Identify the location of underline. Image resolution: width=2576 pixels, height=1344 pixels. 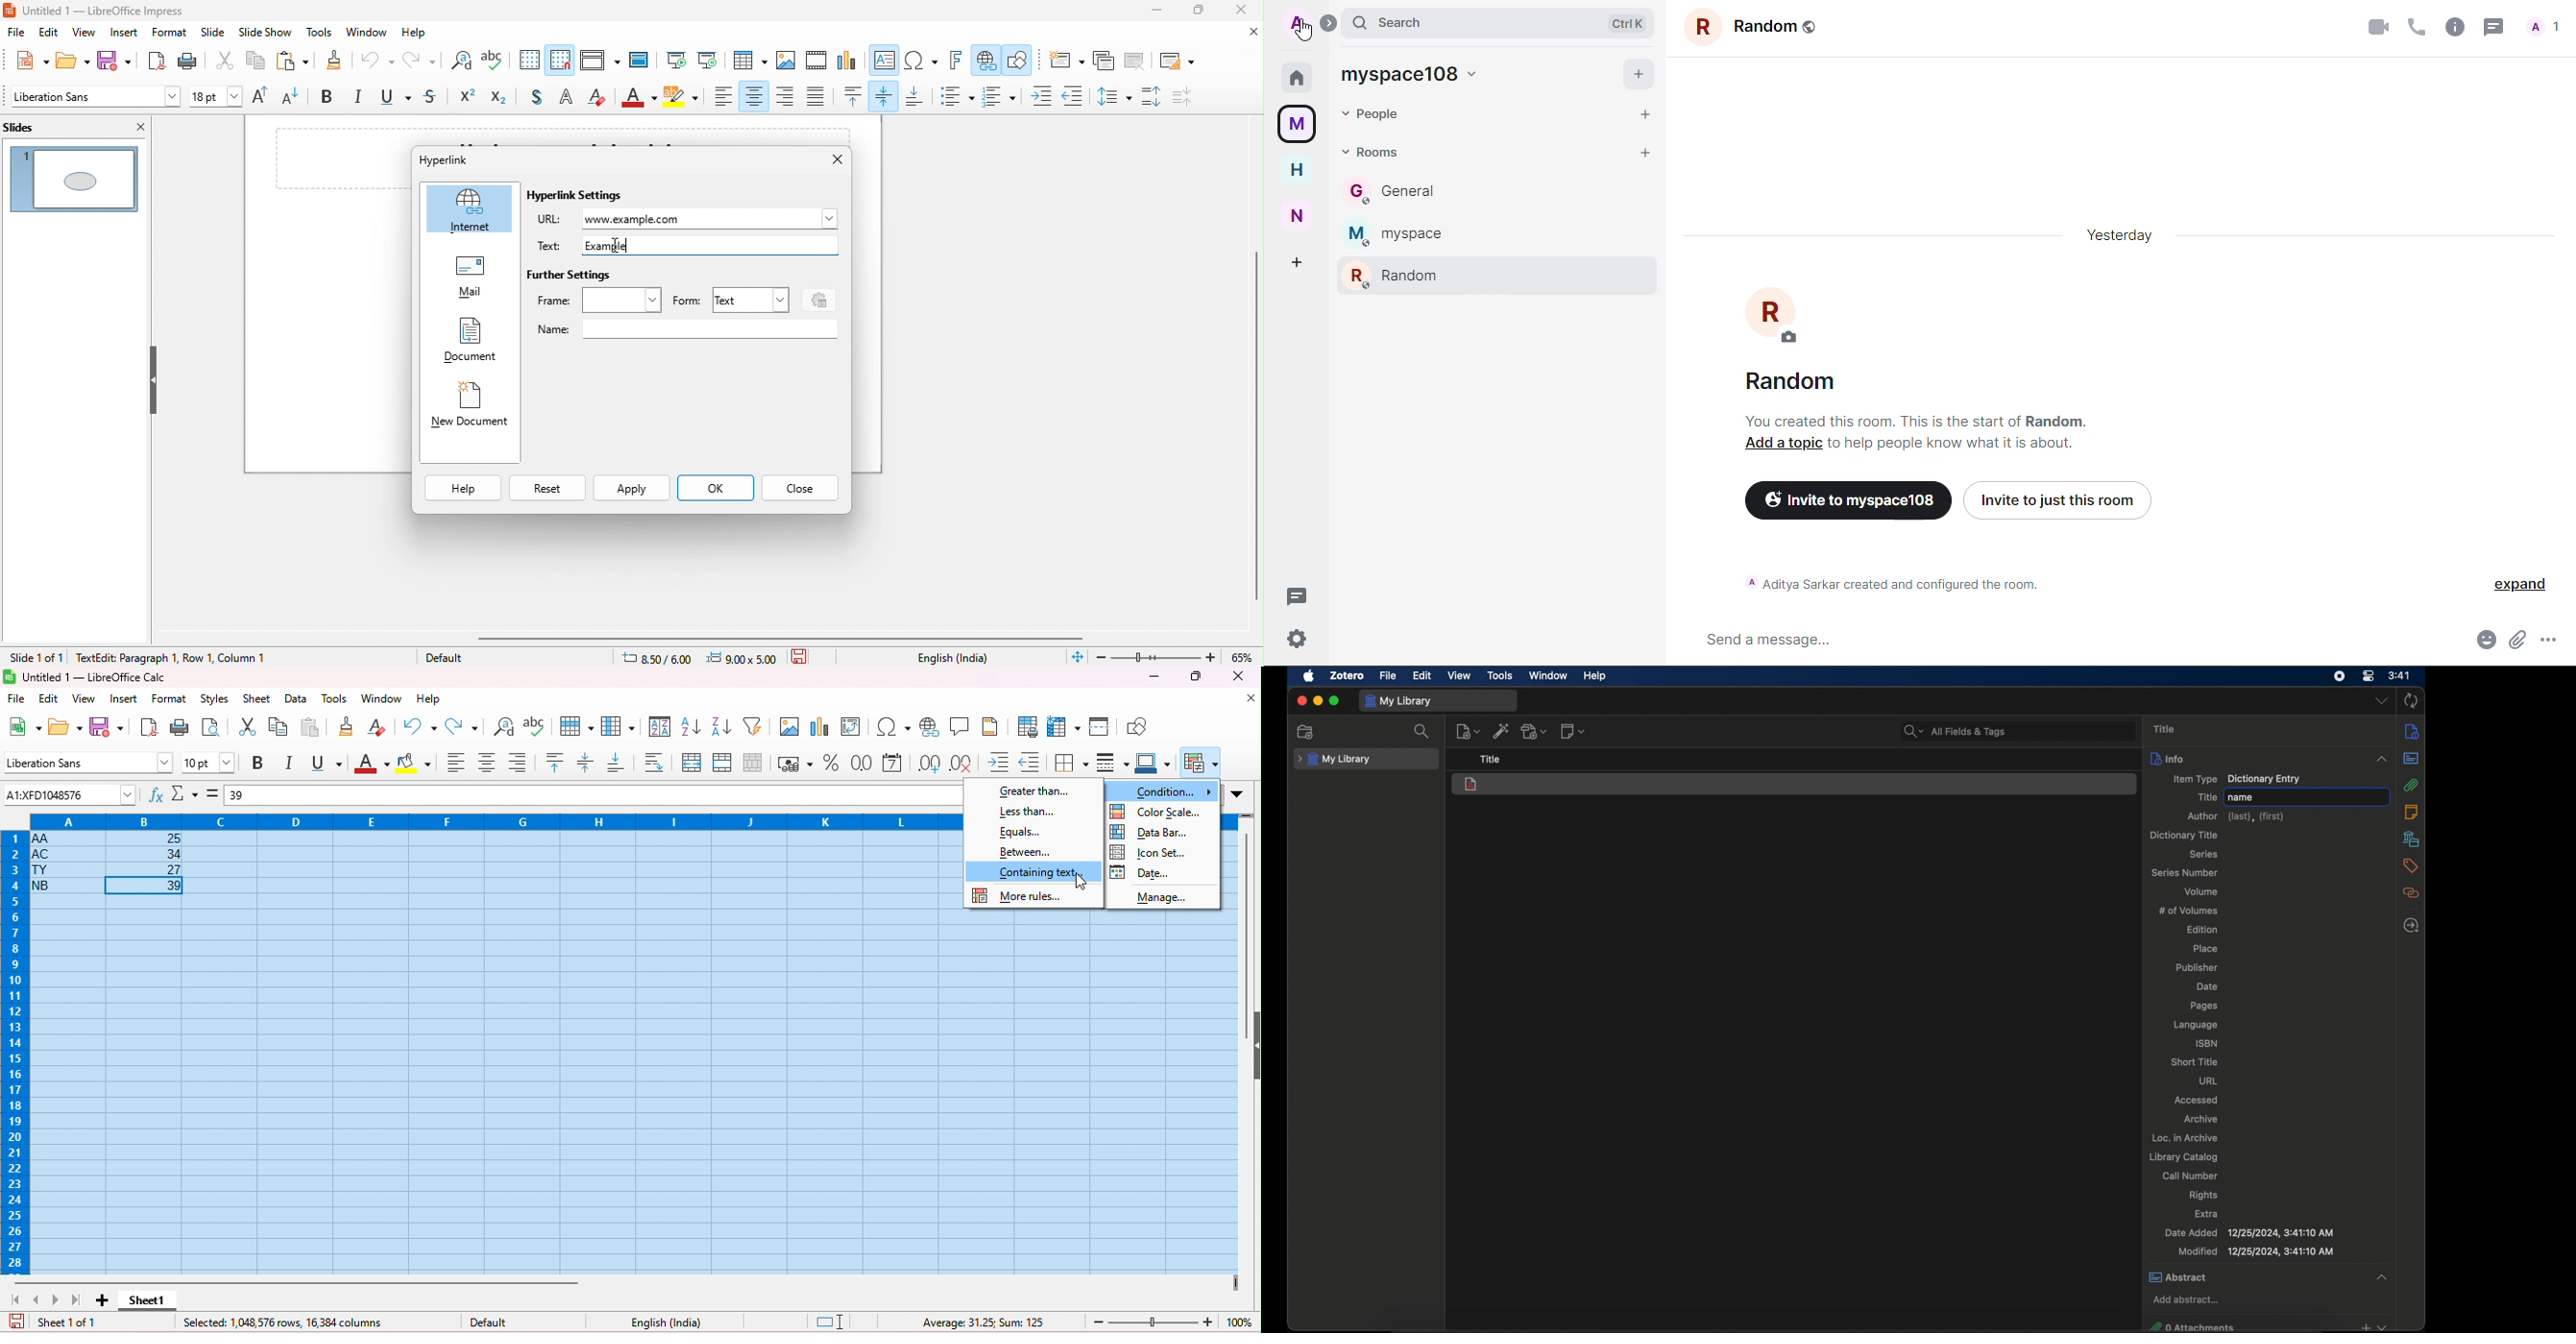
(325, 763).